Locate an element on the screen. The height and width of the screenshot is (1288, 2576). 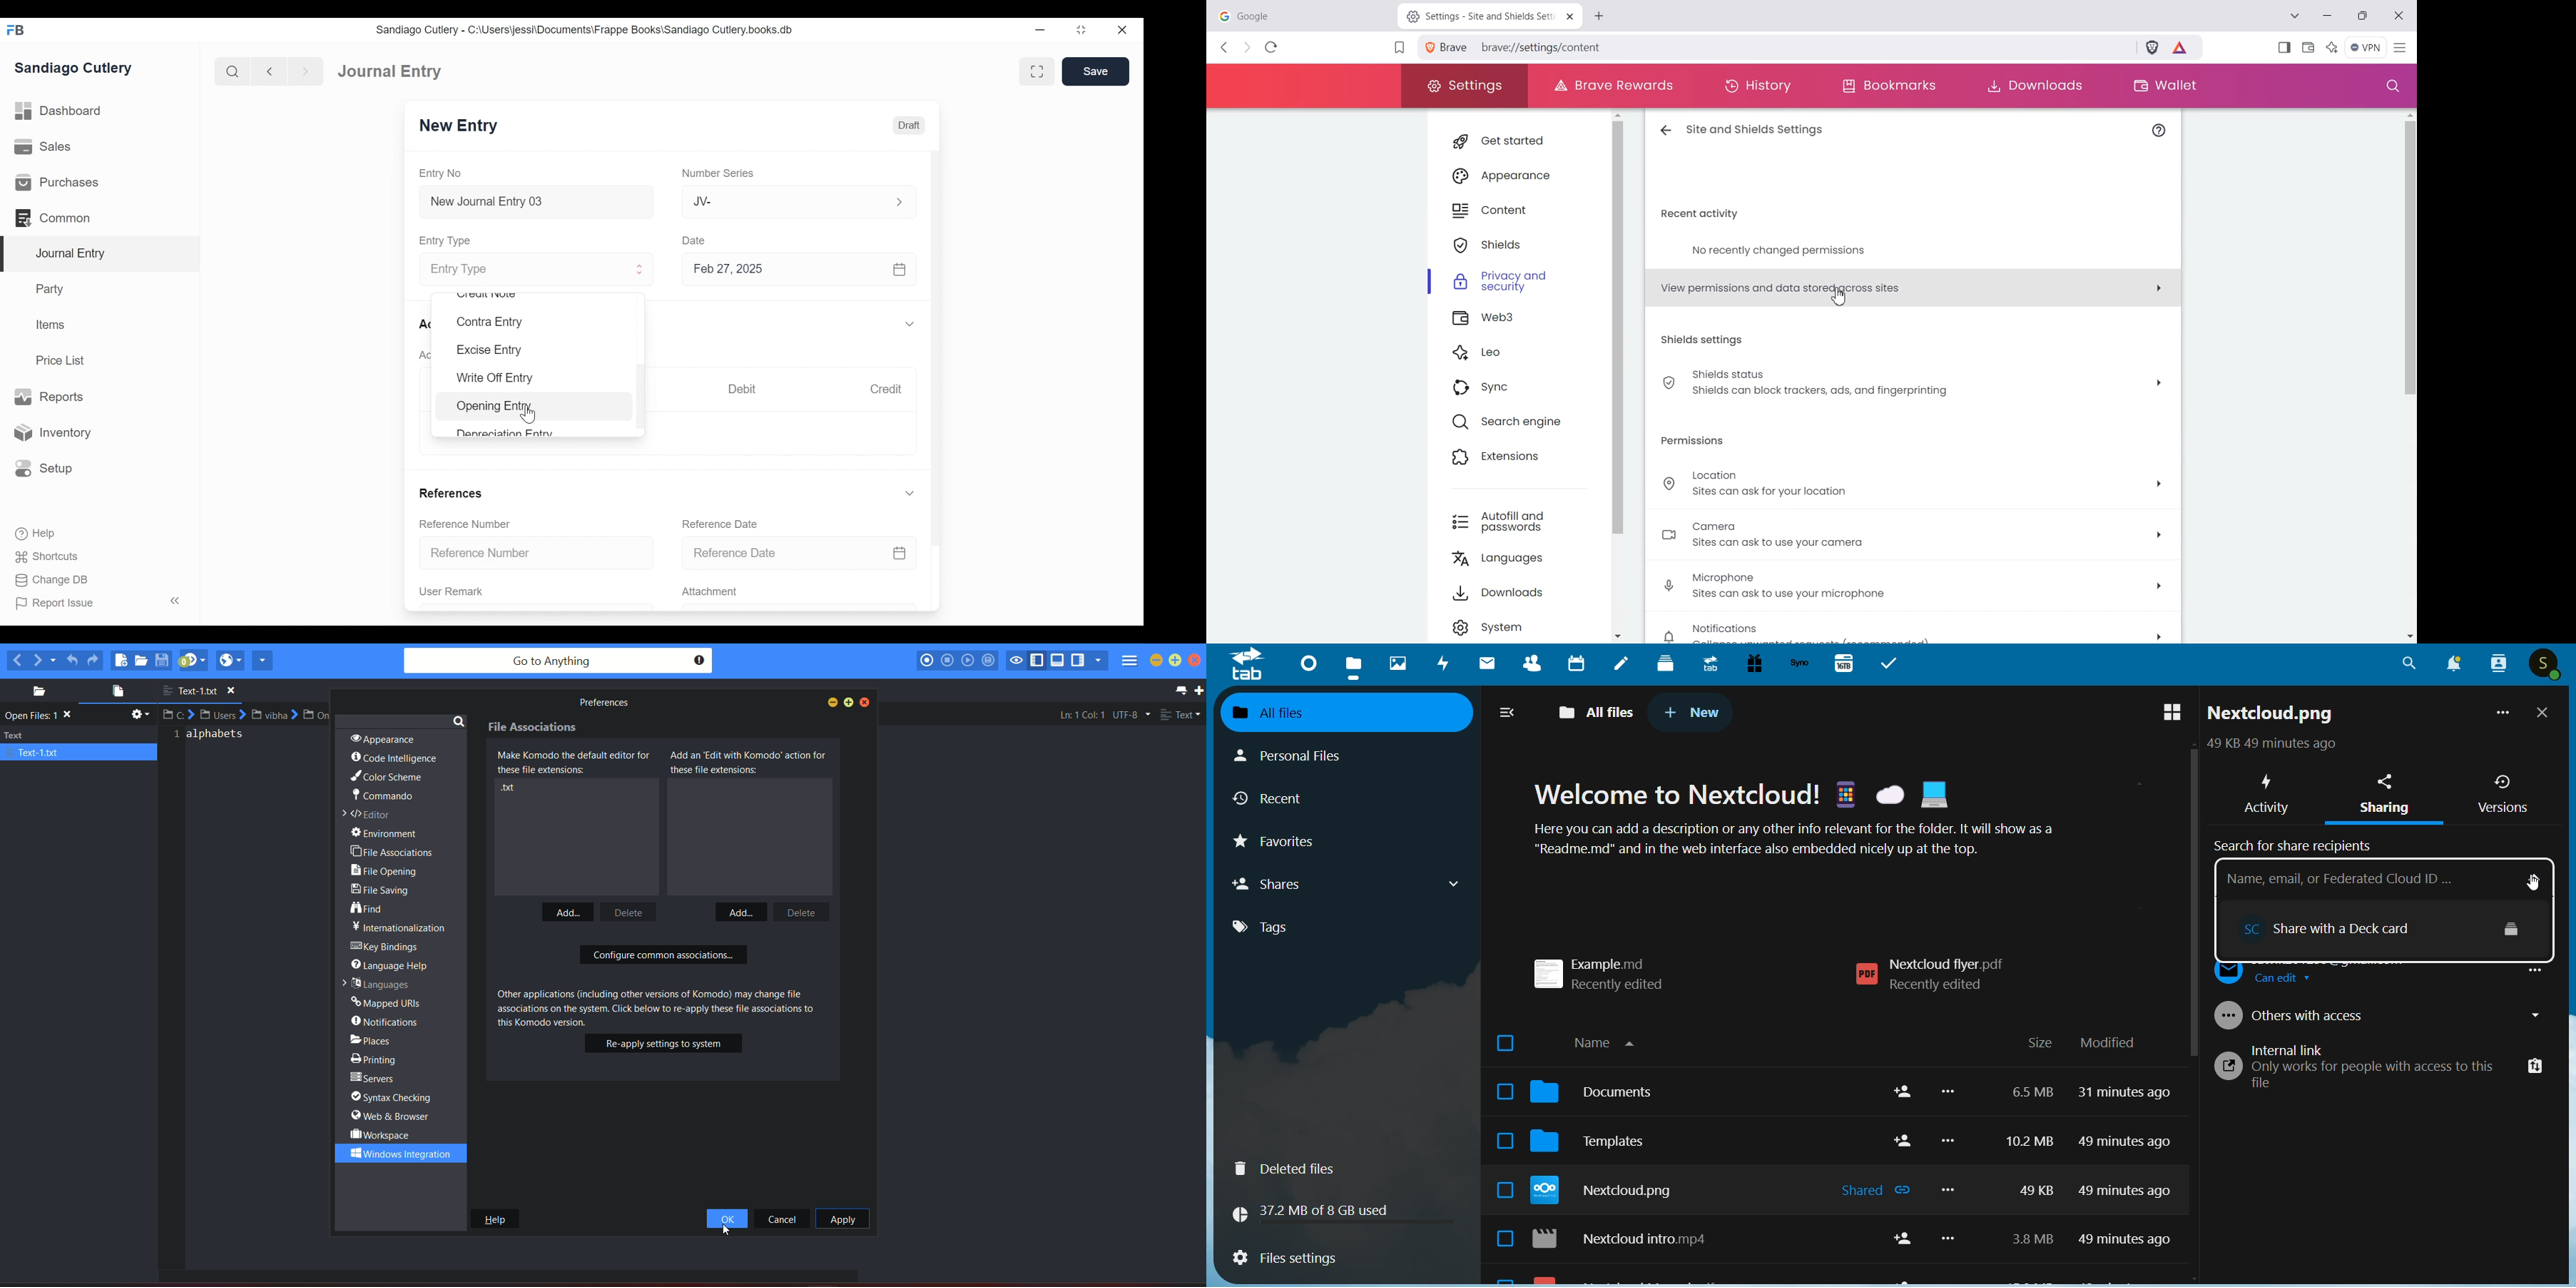
Write Off Entry is located at coordinates (497, 379).